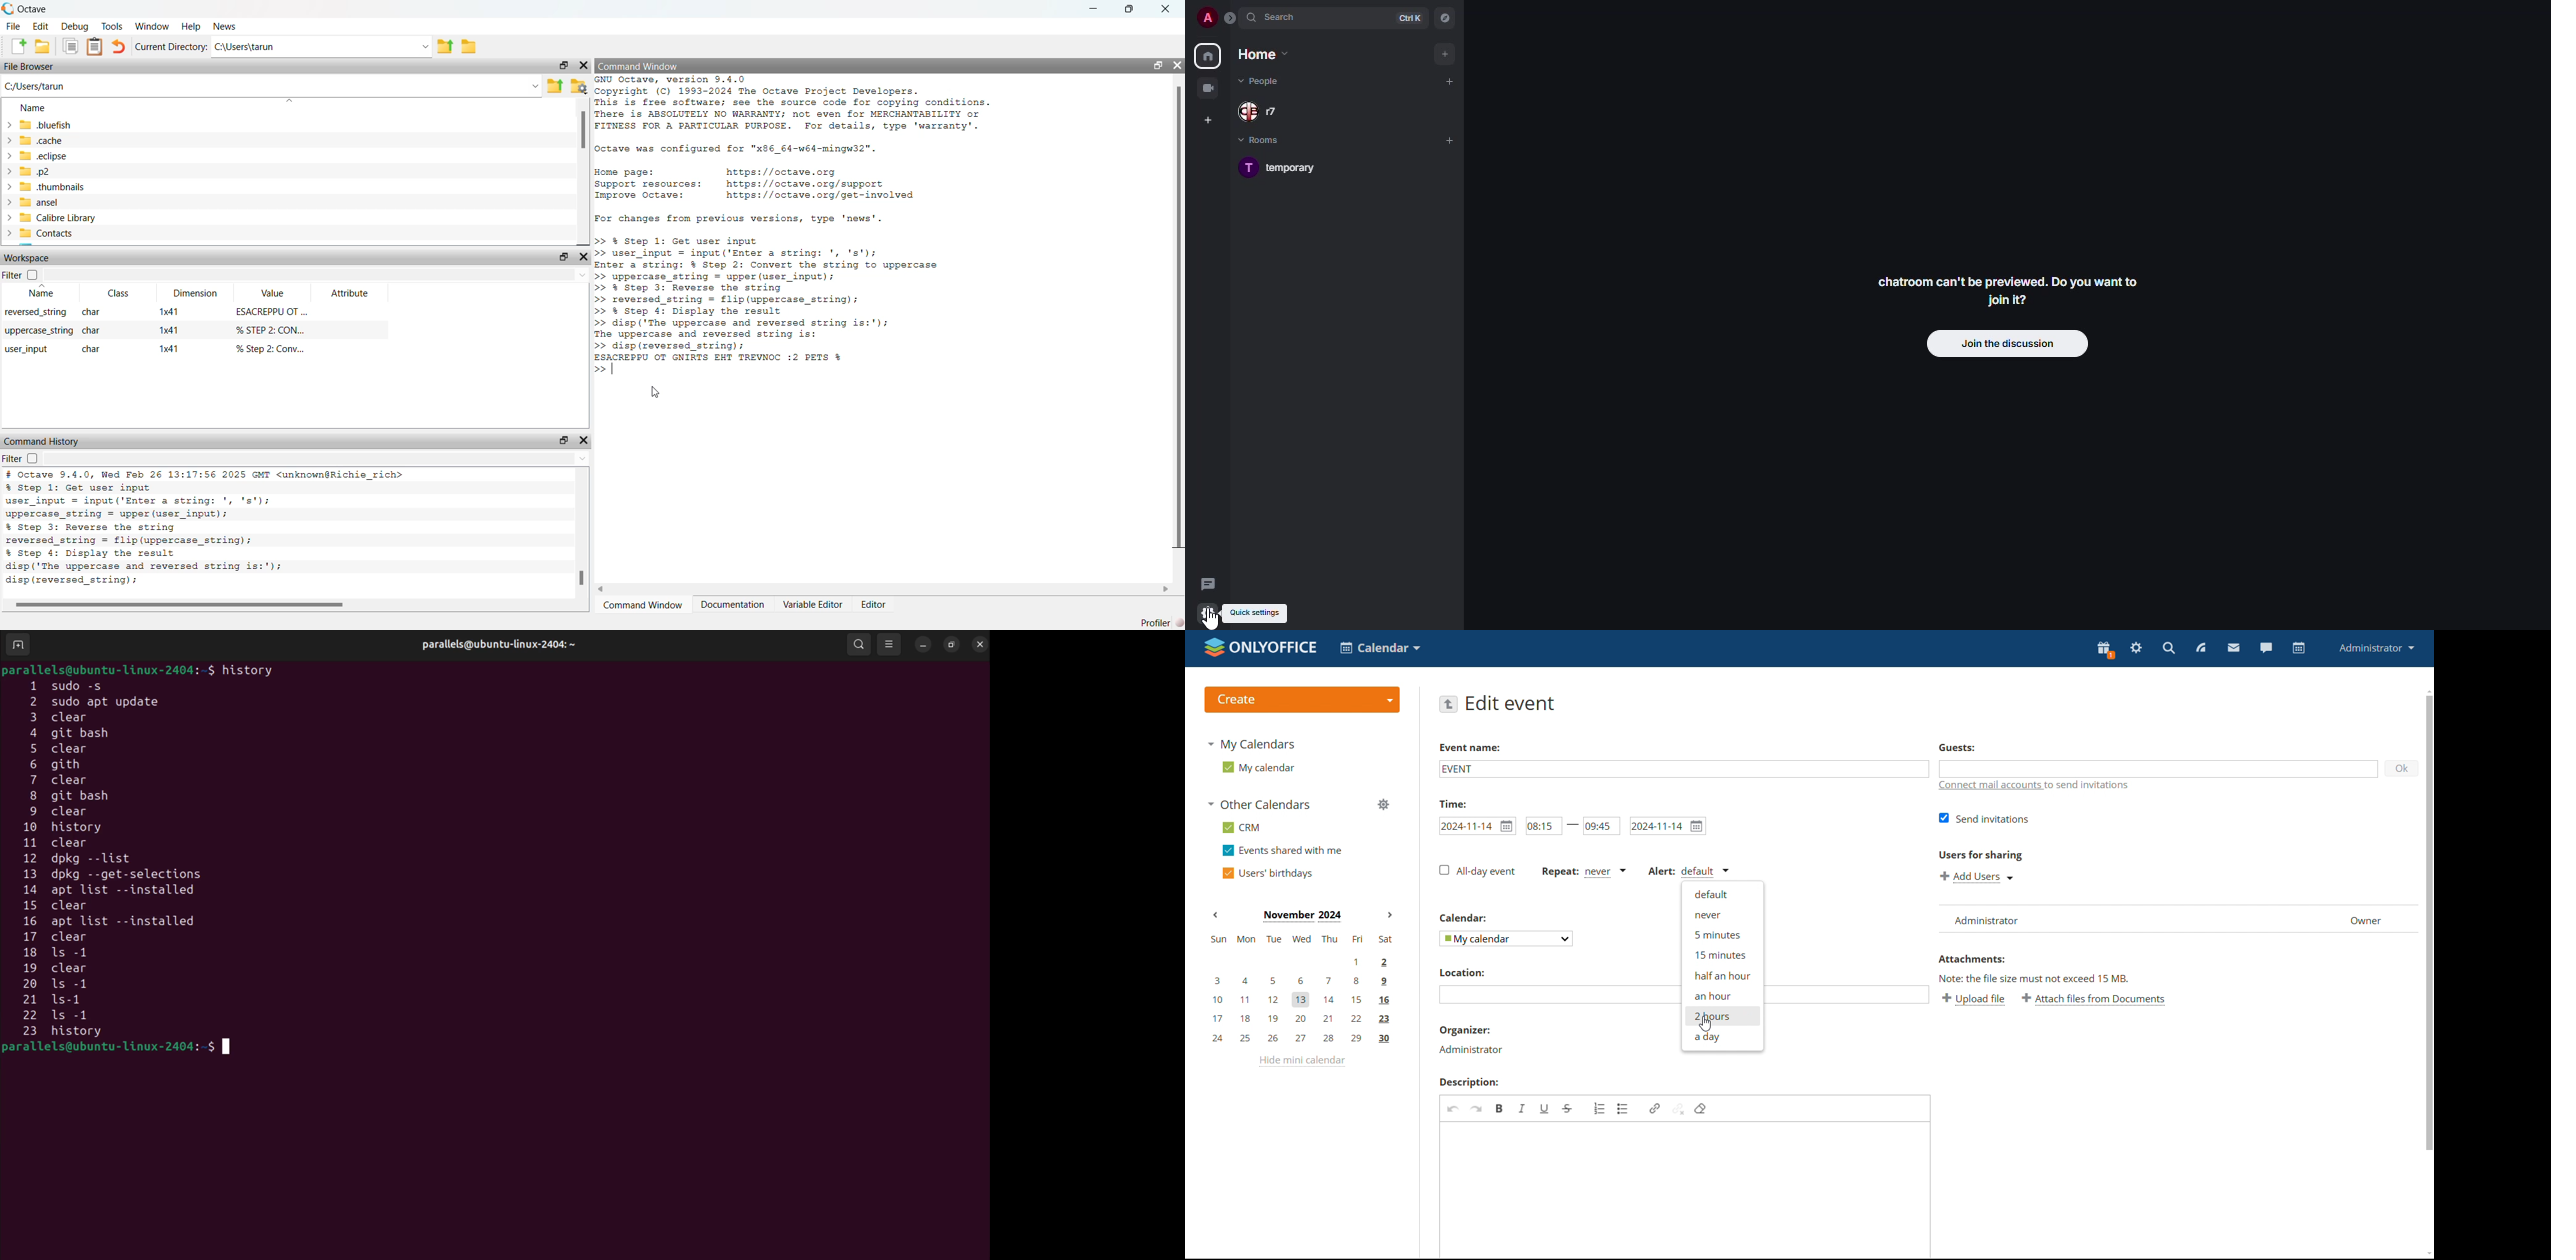  What do you see at coordinates (34, 313) in the screenshot?
I see `reversed_string` at bounding box center [34, 313].